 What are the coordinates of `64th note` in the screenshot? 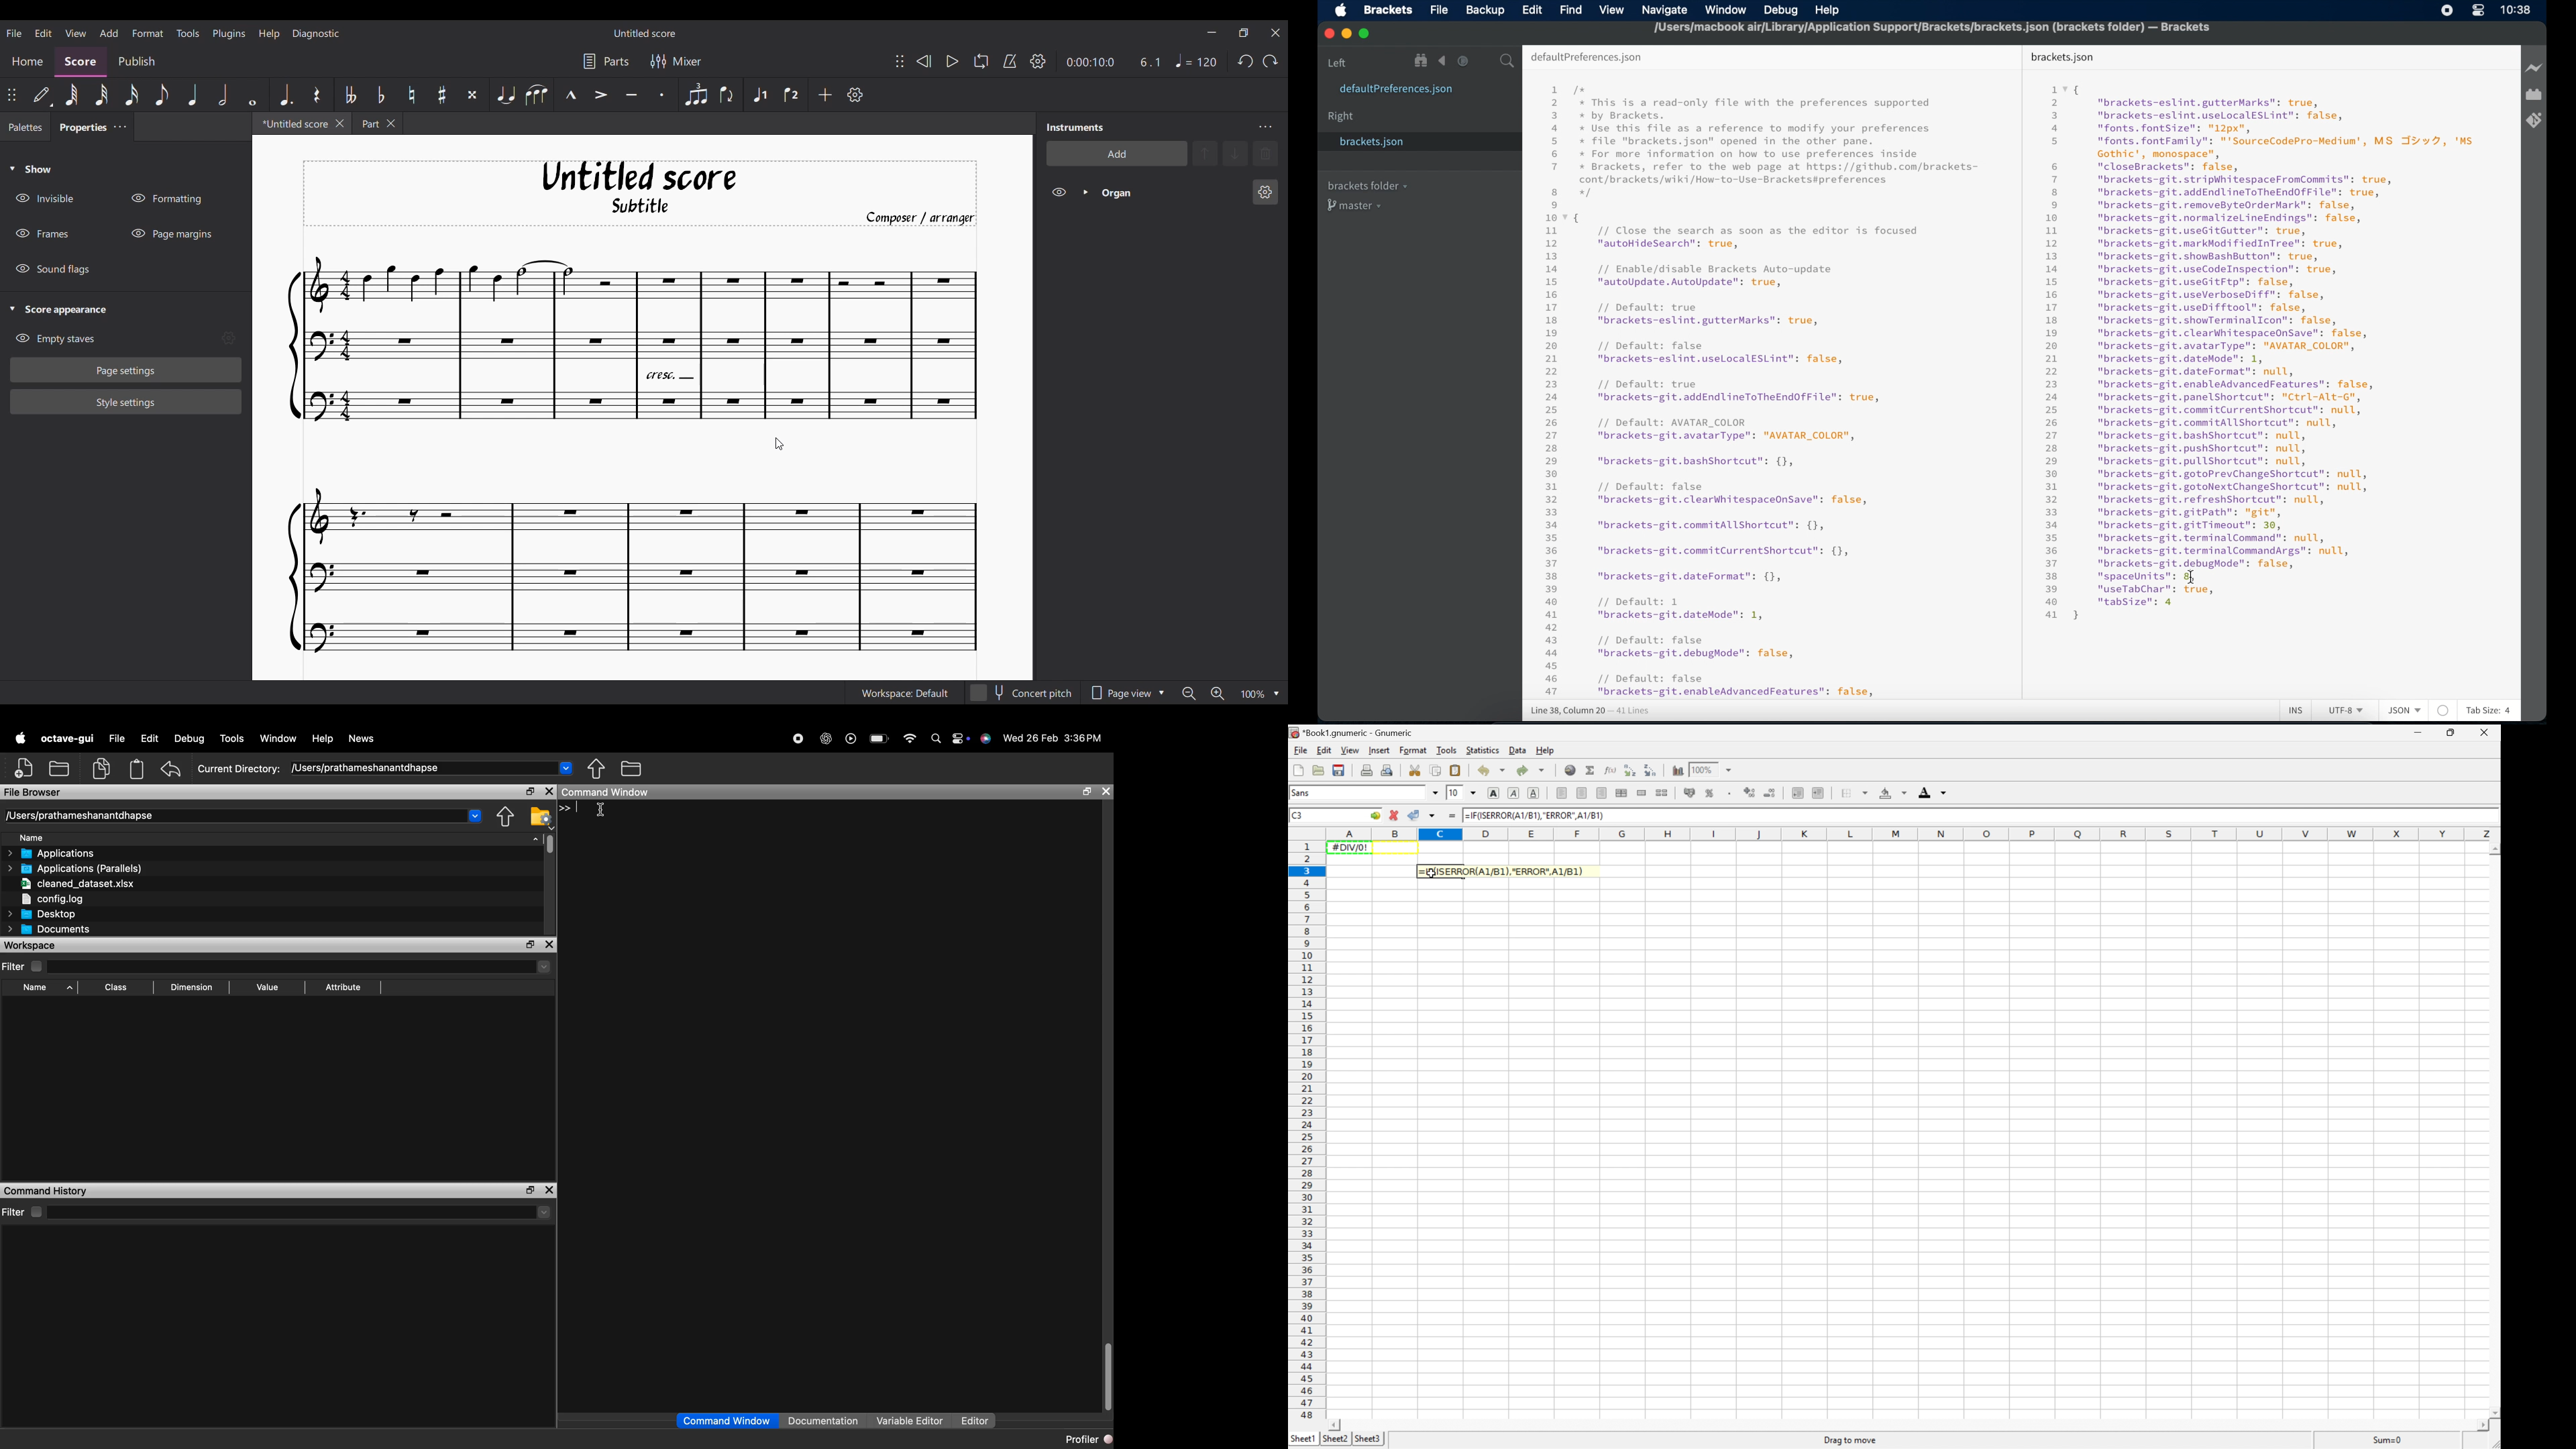 It's located at (71, 95).